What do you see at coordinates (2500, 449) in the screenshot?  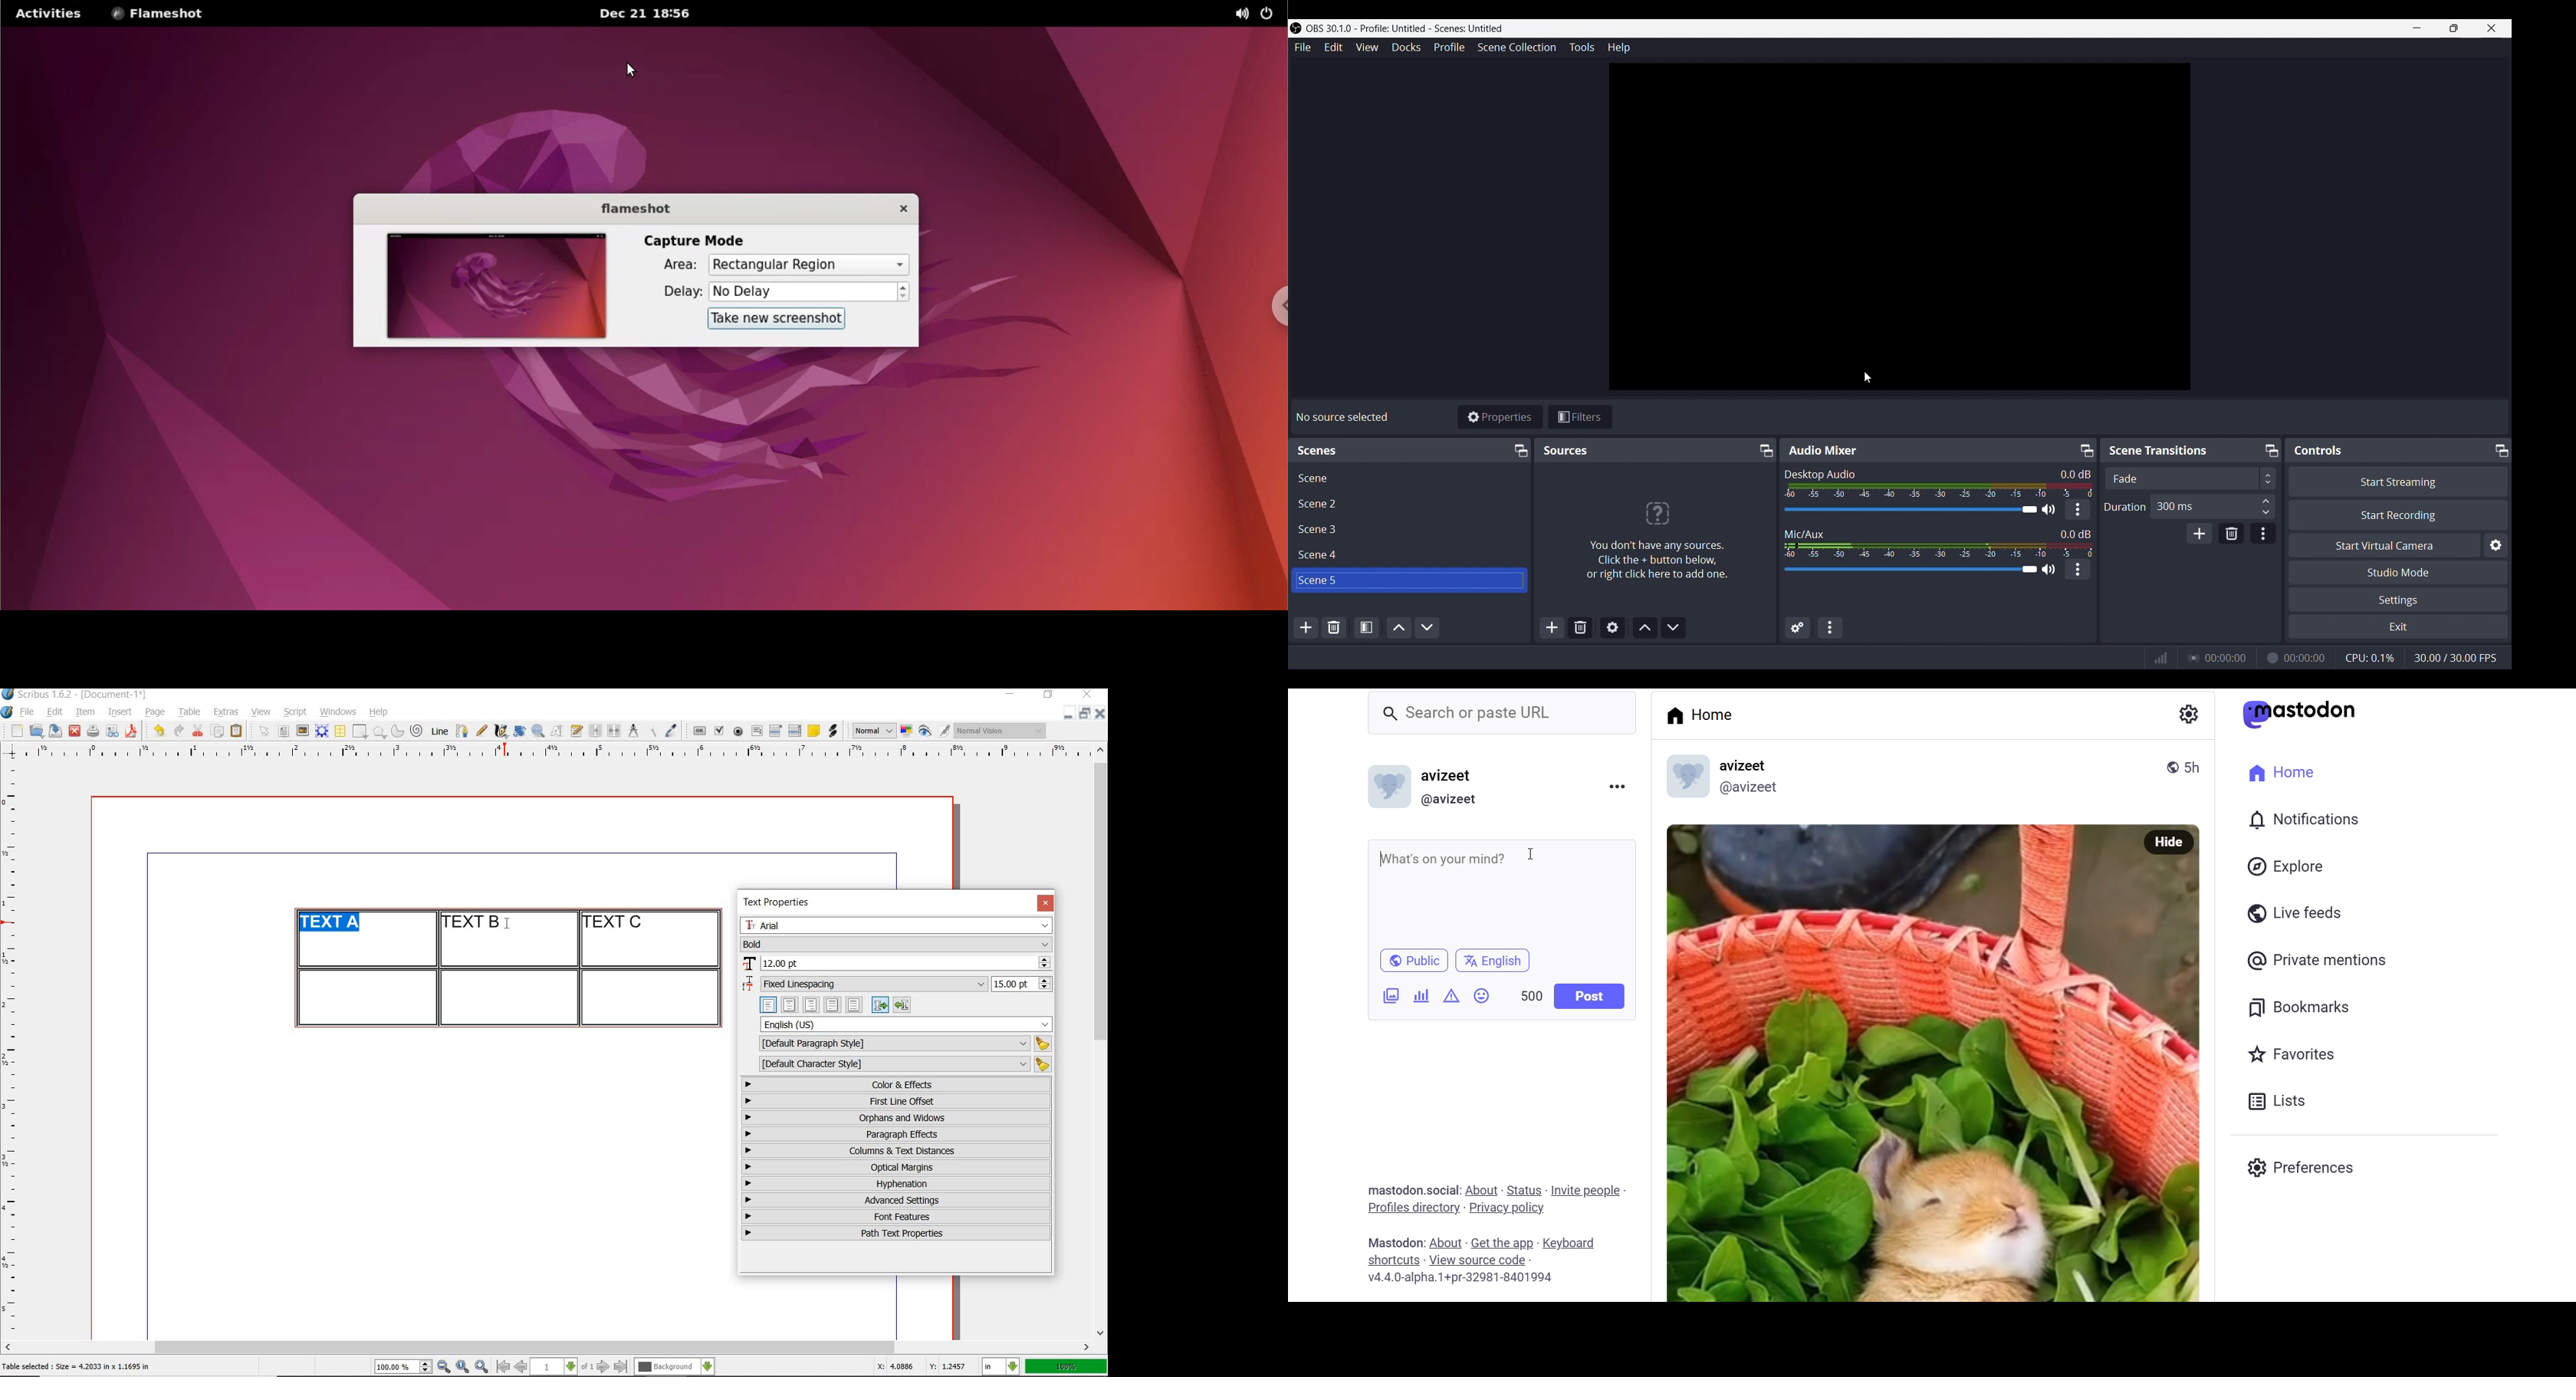 I see `Minimize` at bounding box center [2500, 449].